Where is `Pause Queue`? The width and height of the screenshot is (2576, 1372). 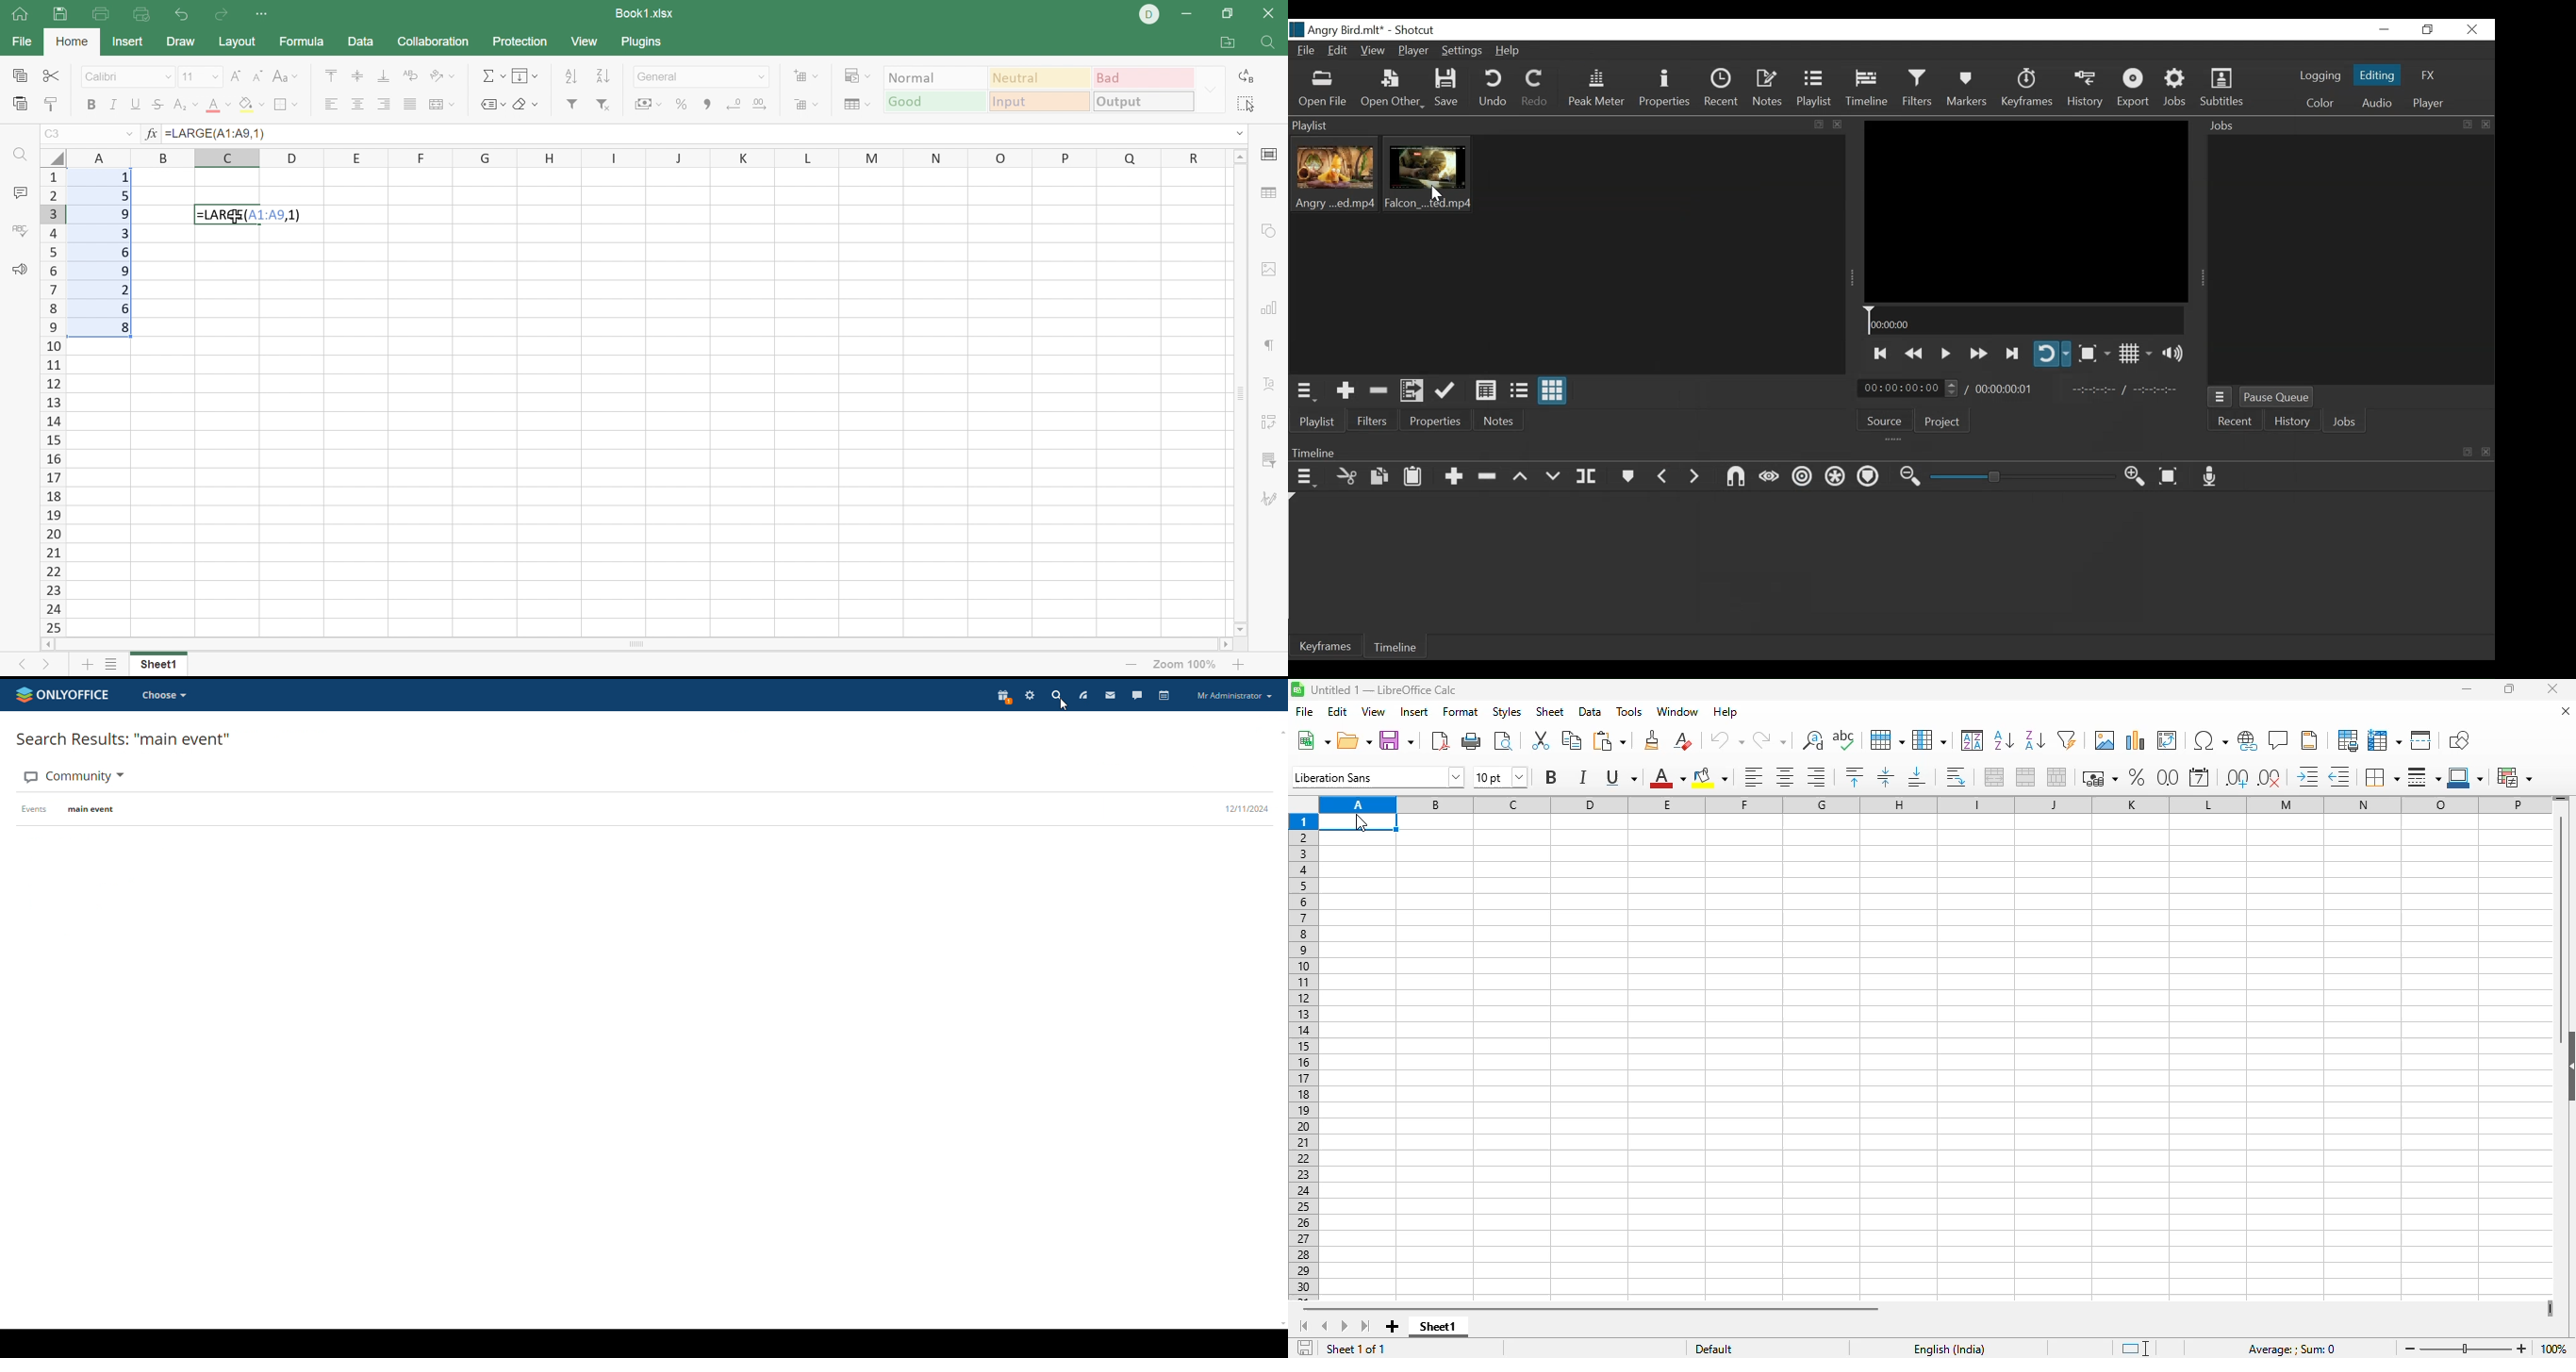
Pause Queue is located at coordinates (2278, 398).